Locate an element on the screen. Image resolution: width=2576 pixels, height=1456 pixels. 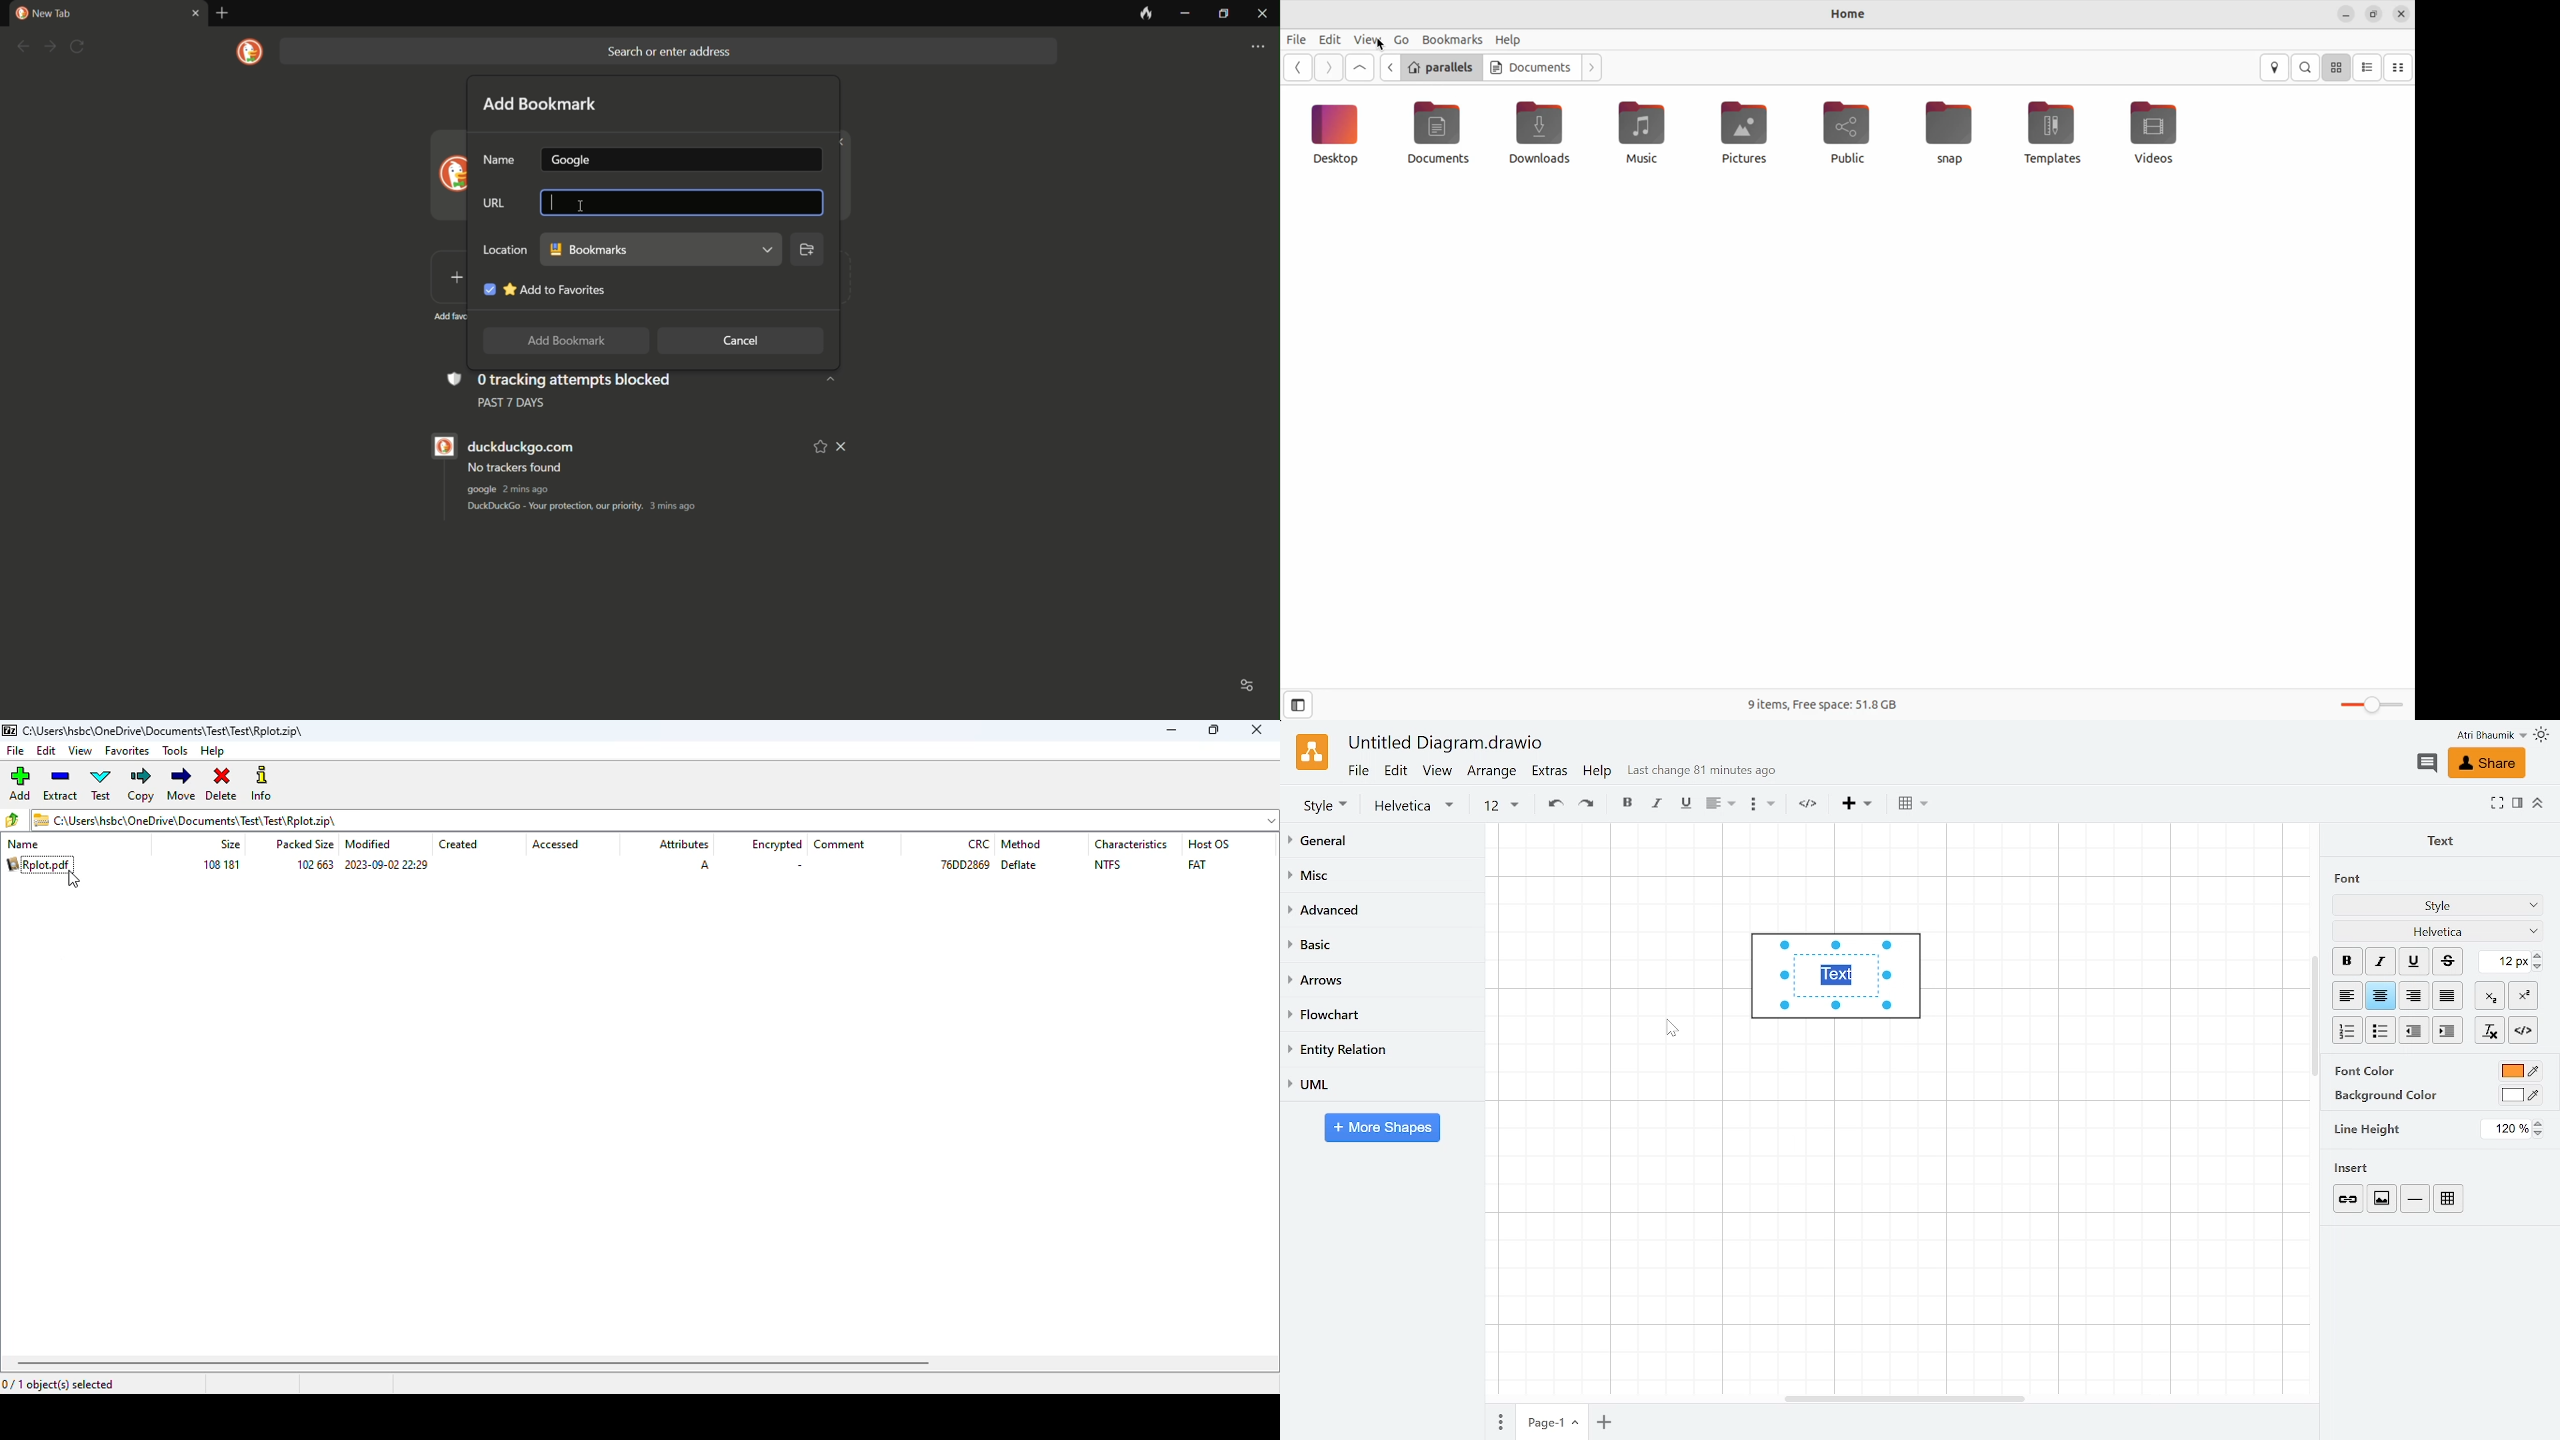
File is located at coordinates (1357, 770).